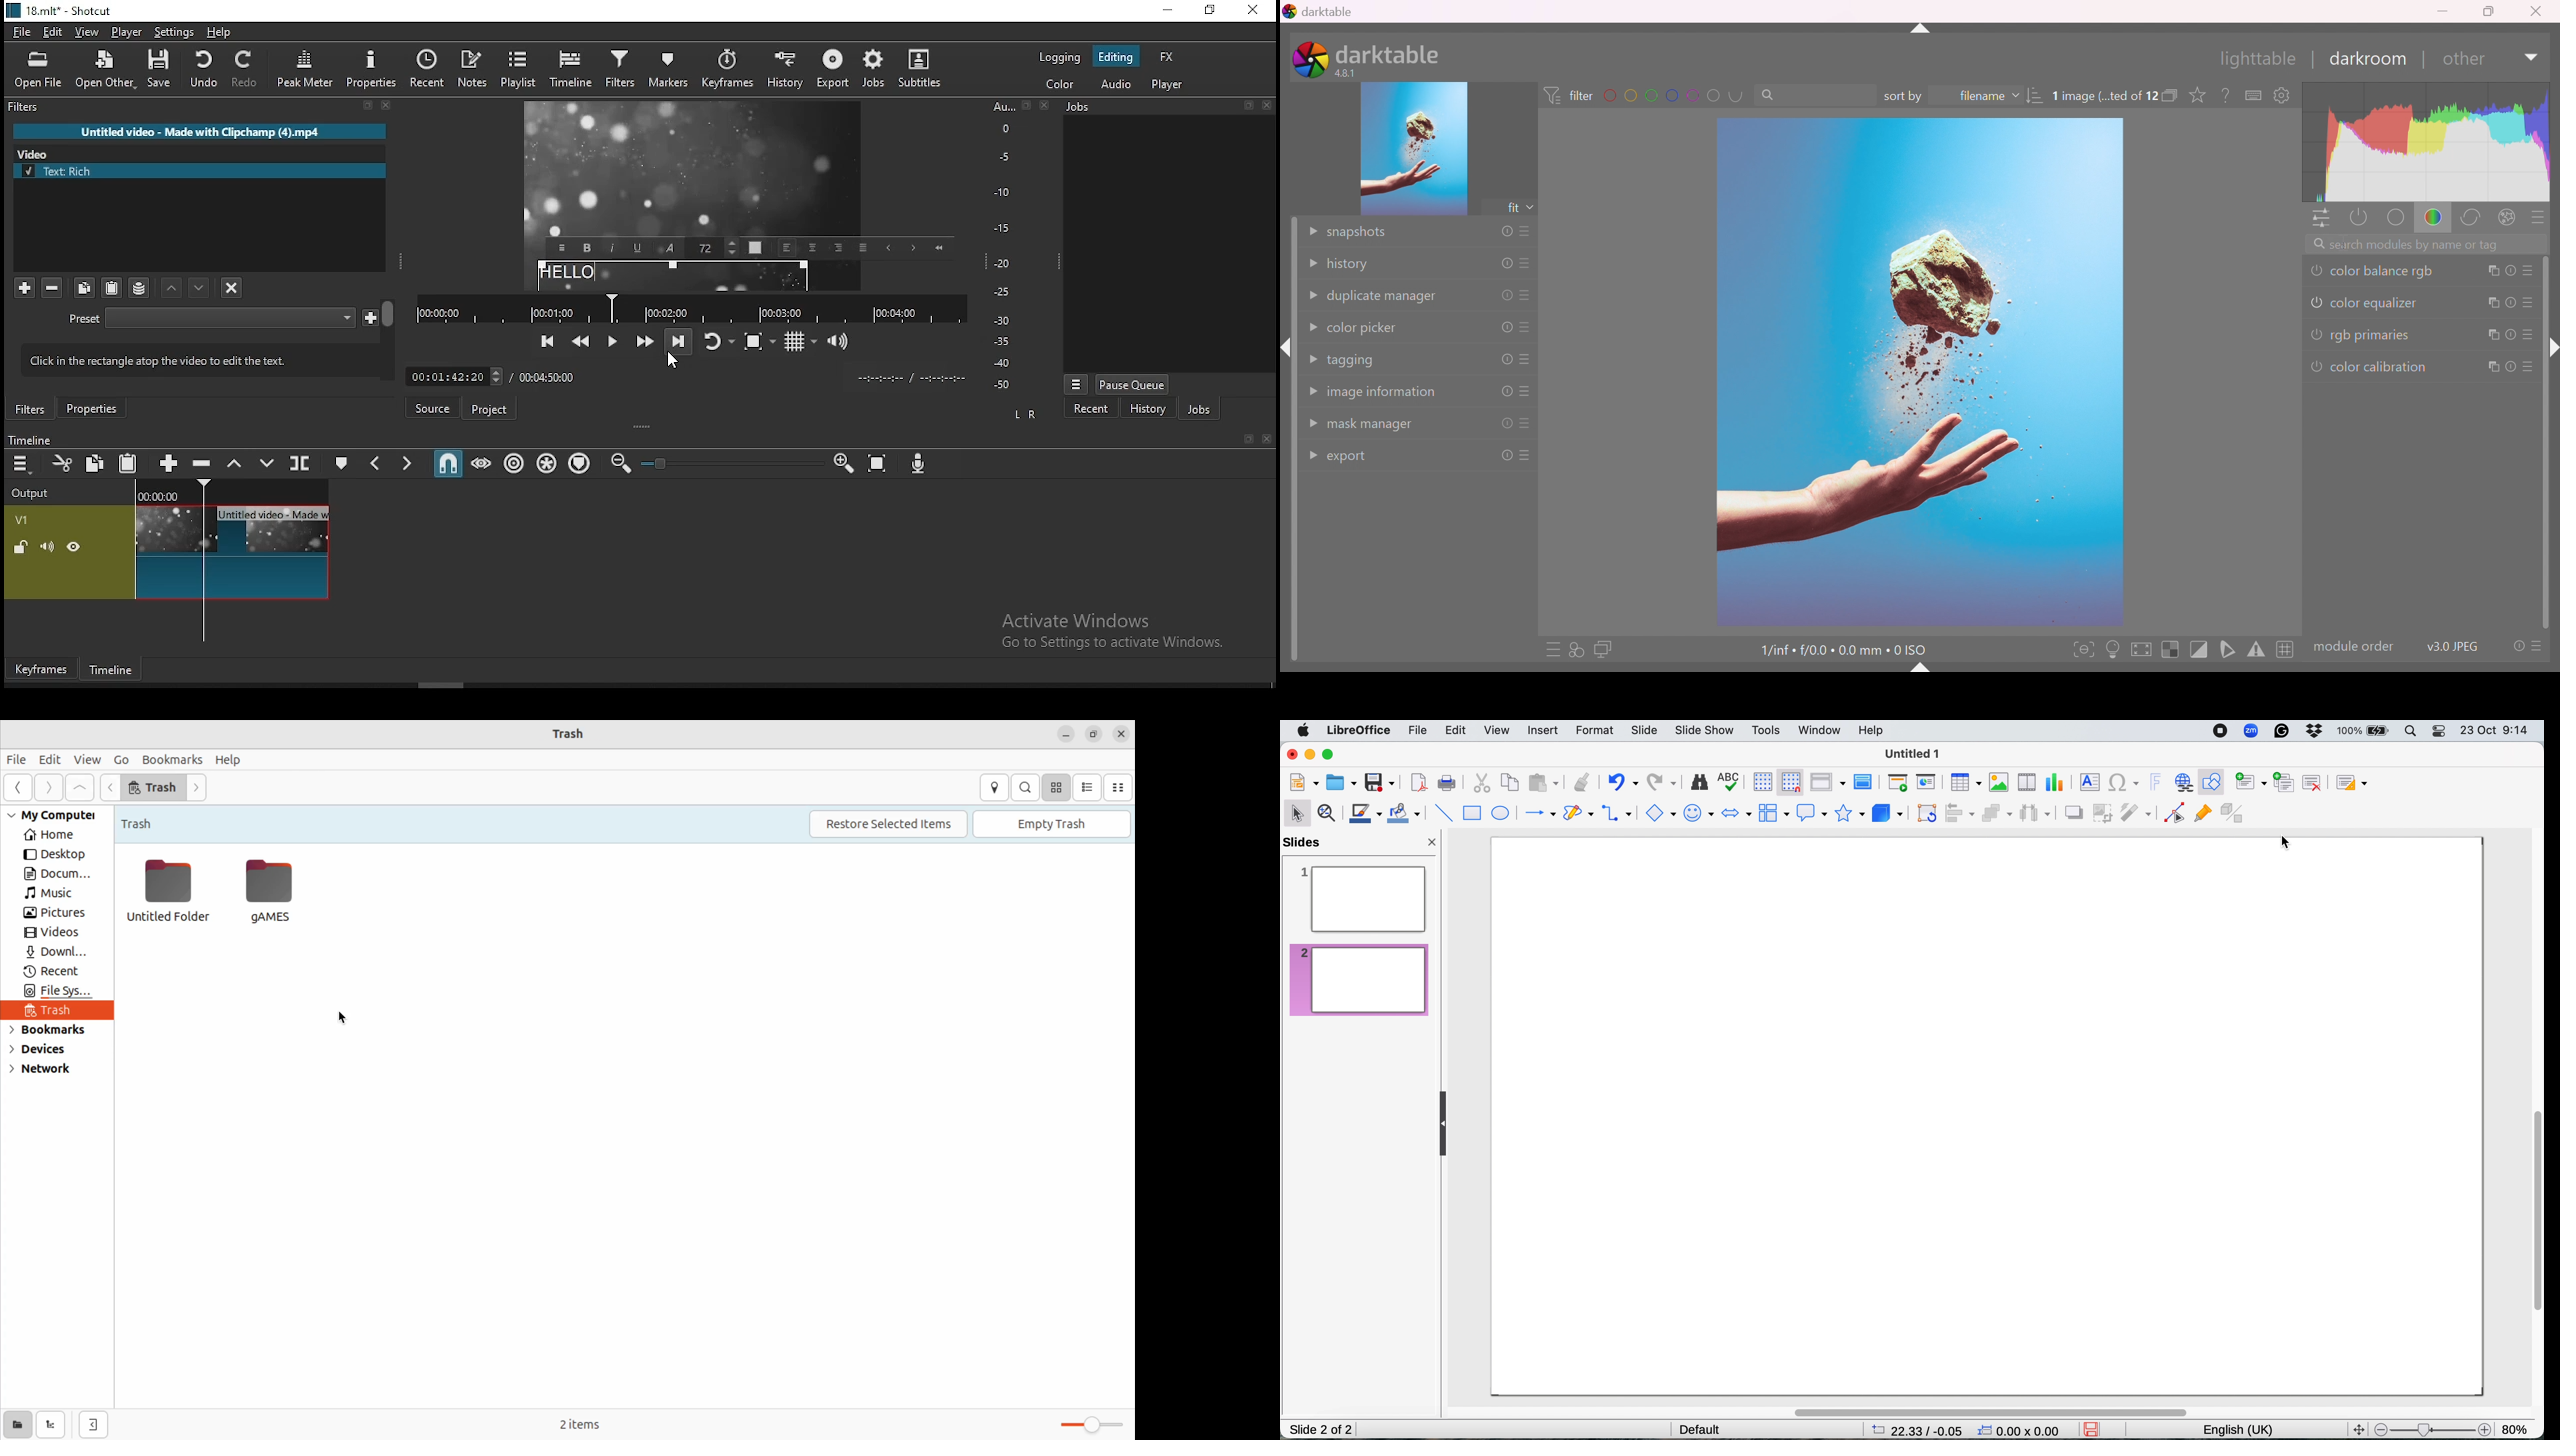  What do you see at coordinates (1415, 149) in the screenshot?
I see `image` at bounding box center [1415, 149].